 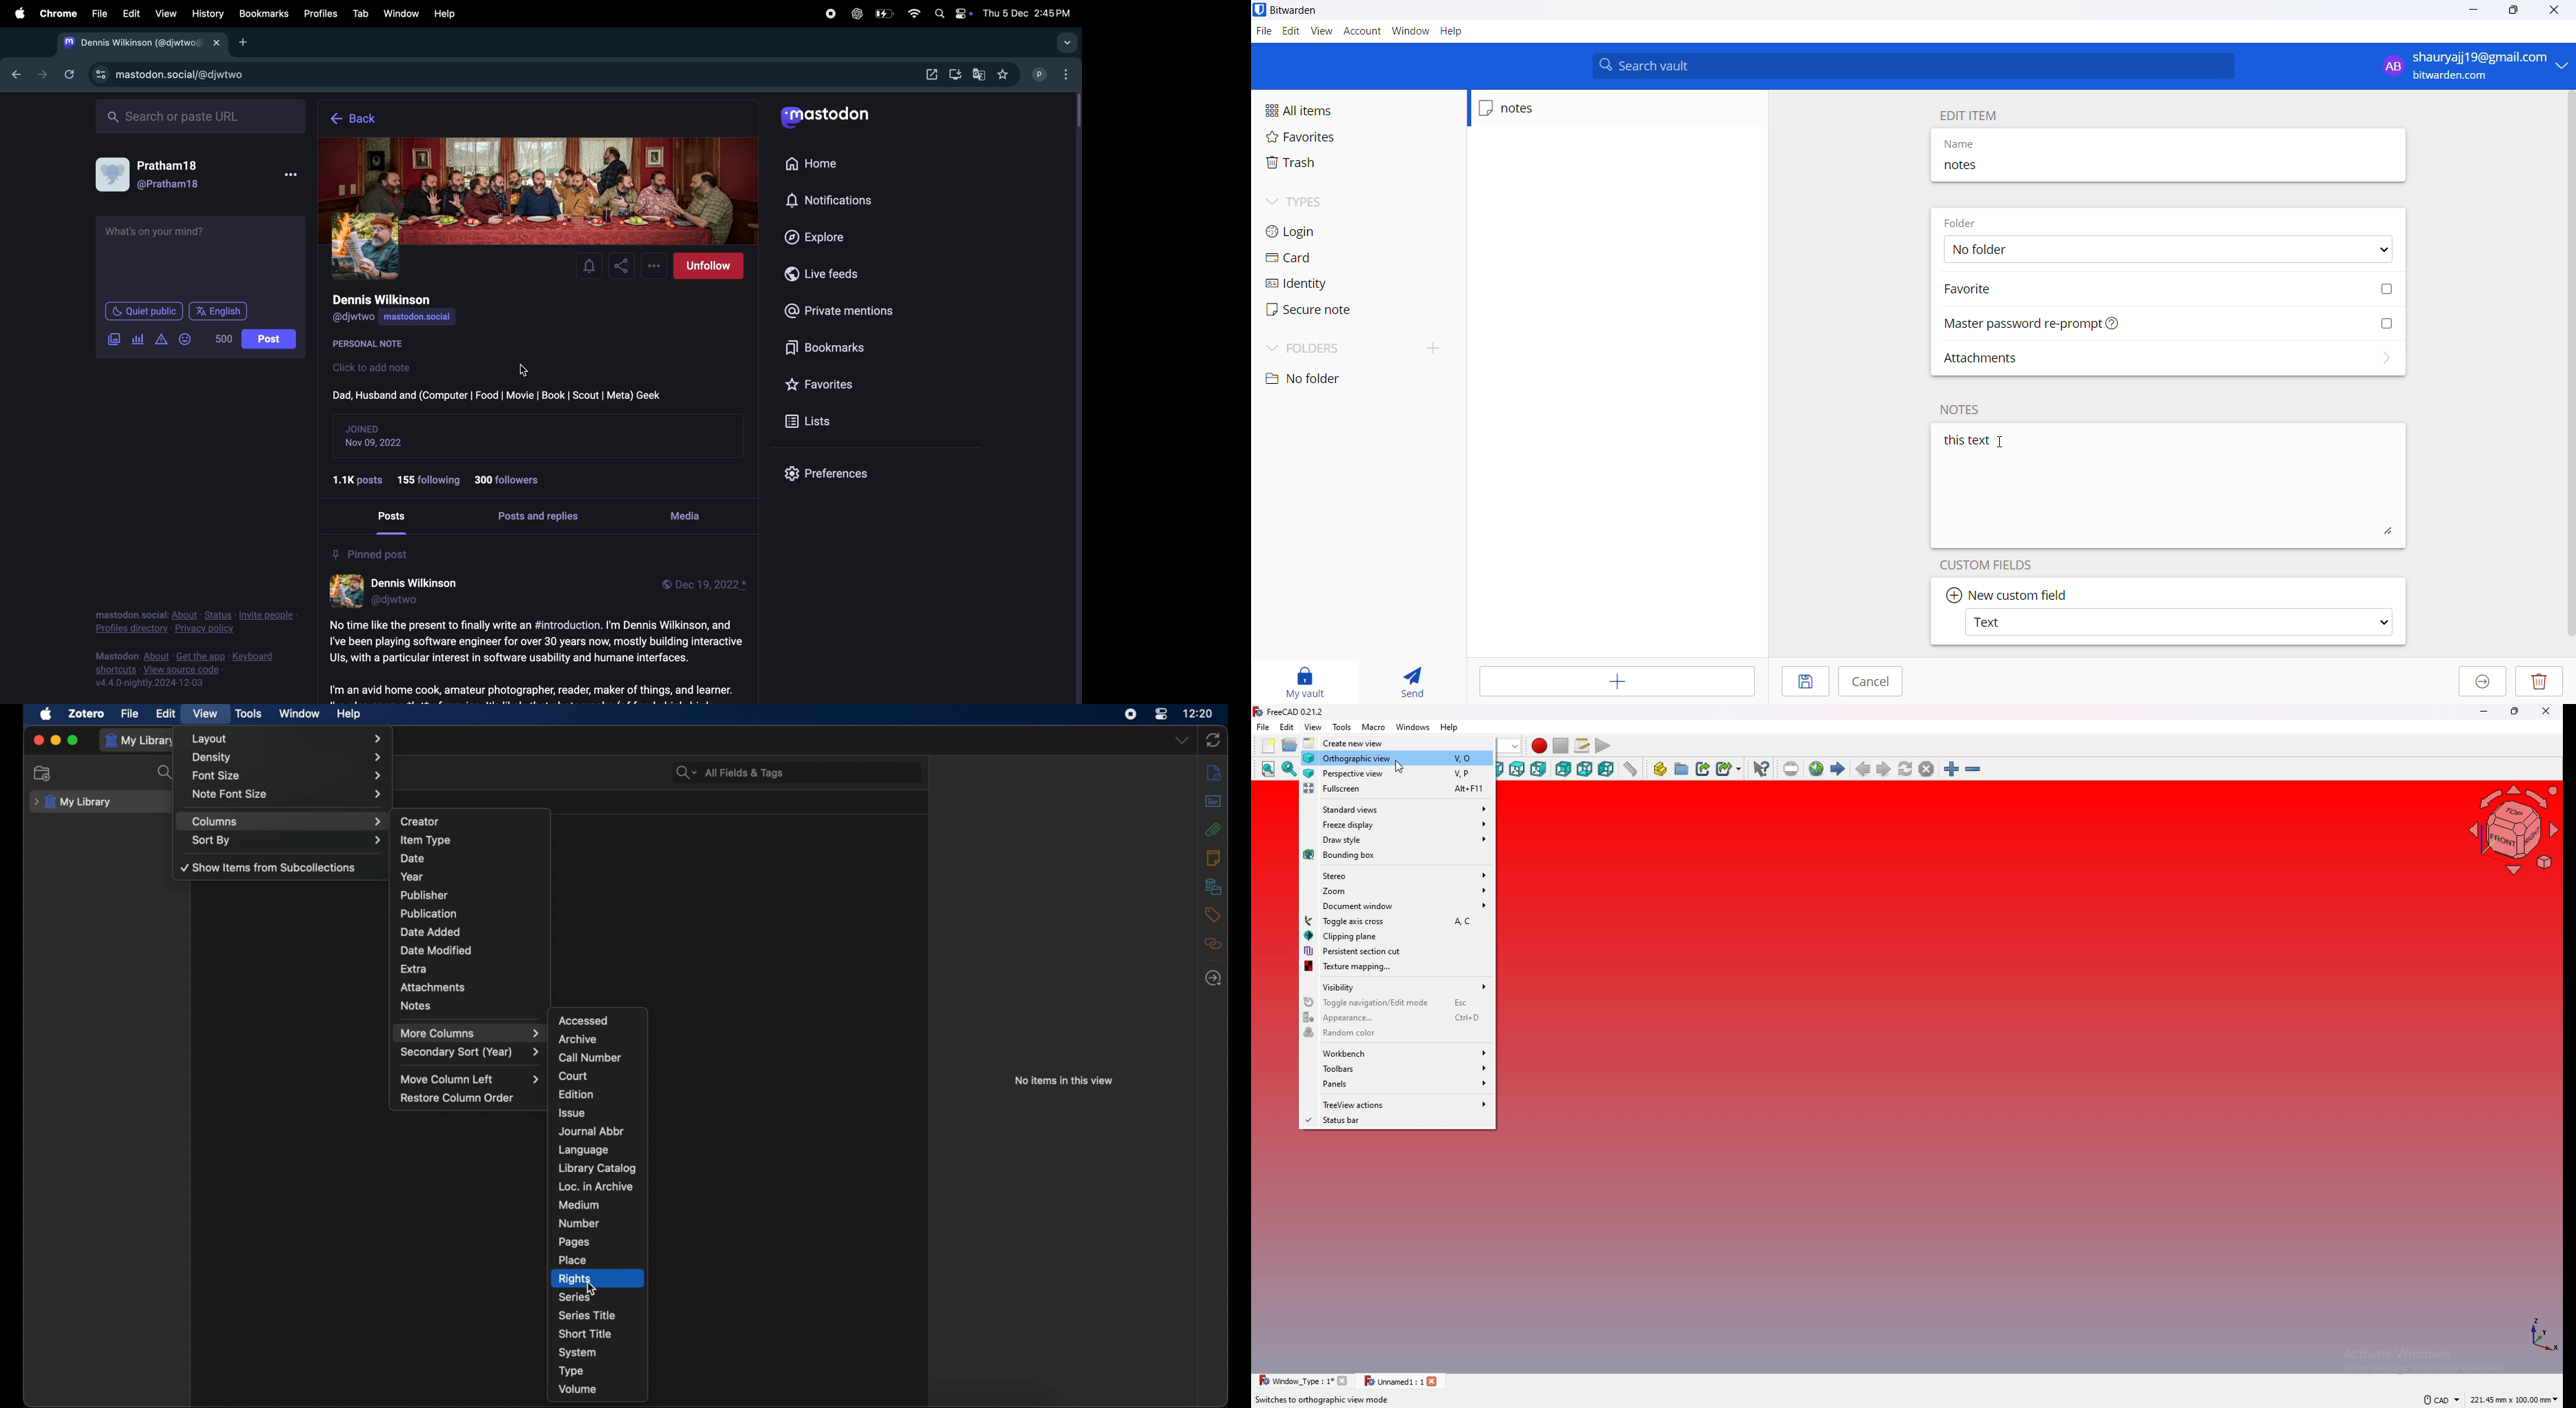 What do you see at coordinates (286, 776) in the screenshot?
I see `font size` at bounding box center [286, 776].